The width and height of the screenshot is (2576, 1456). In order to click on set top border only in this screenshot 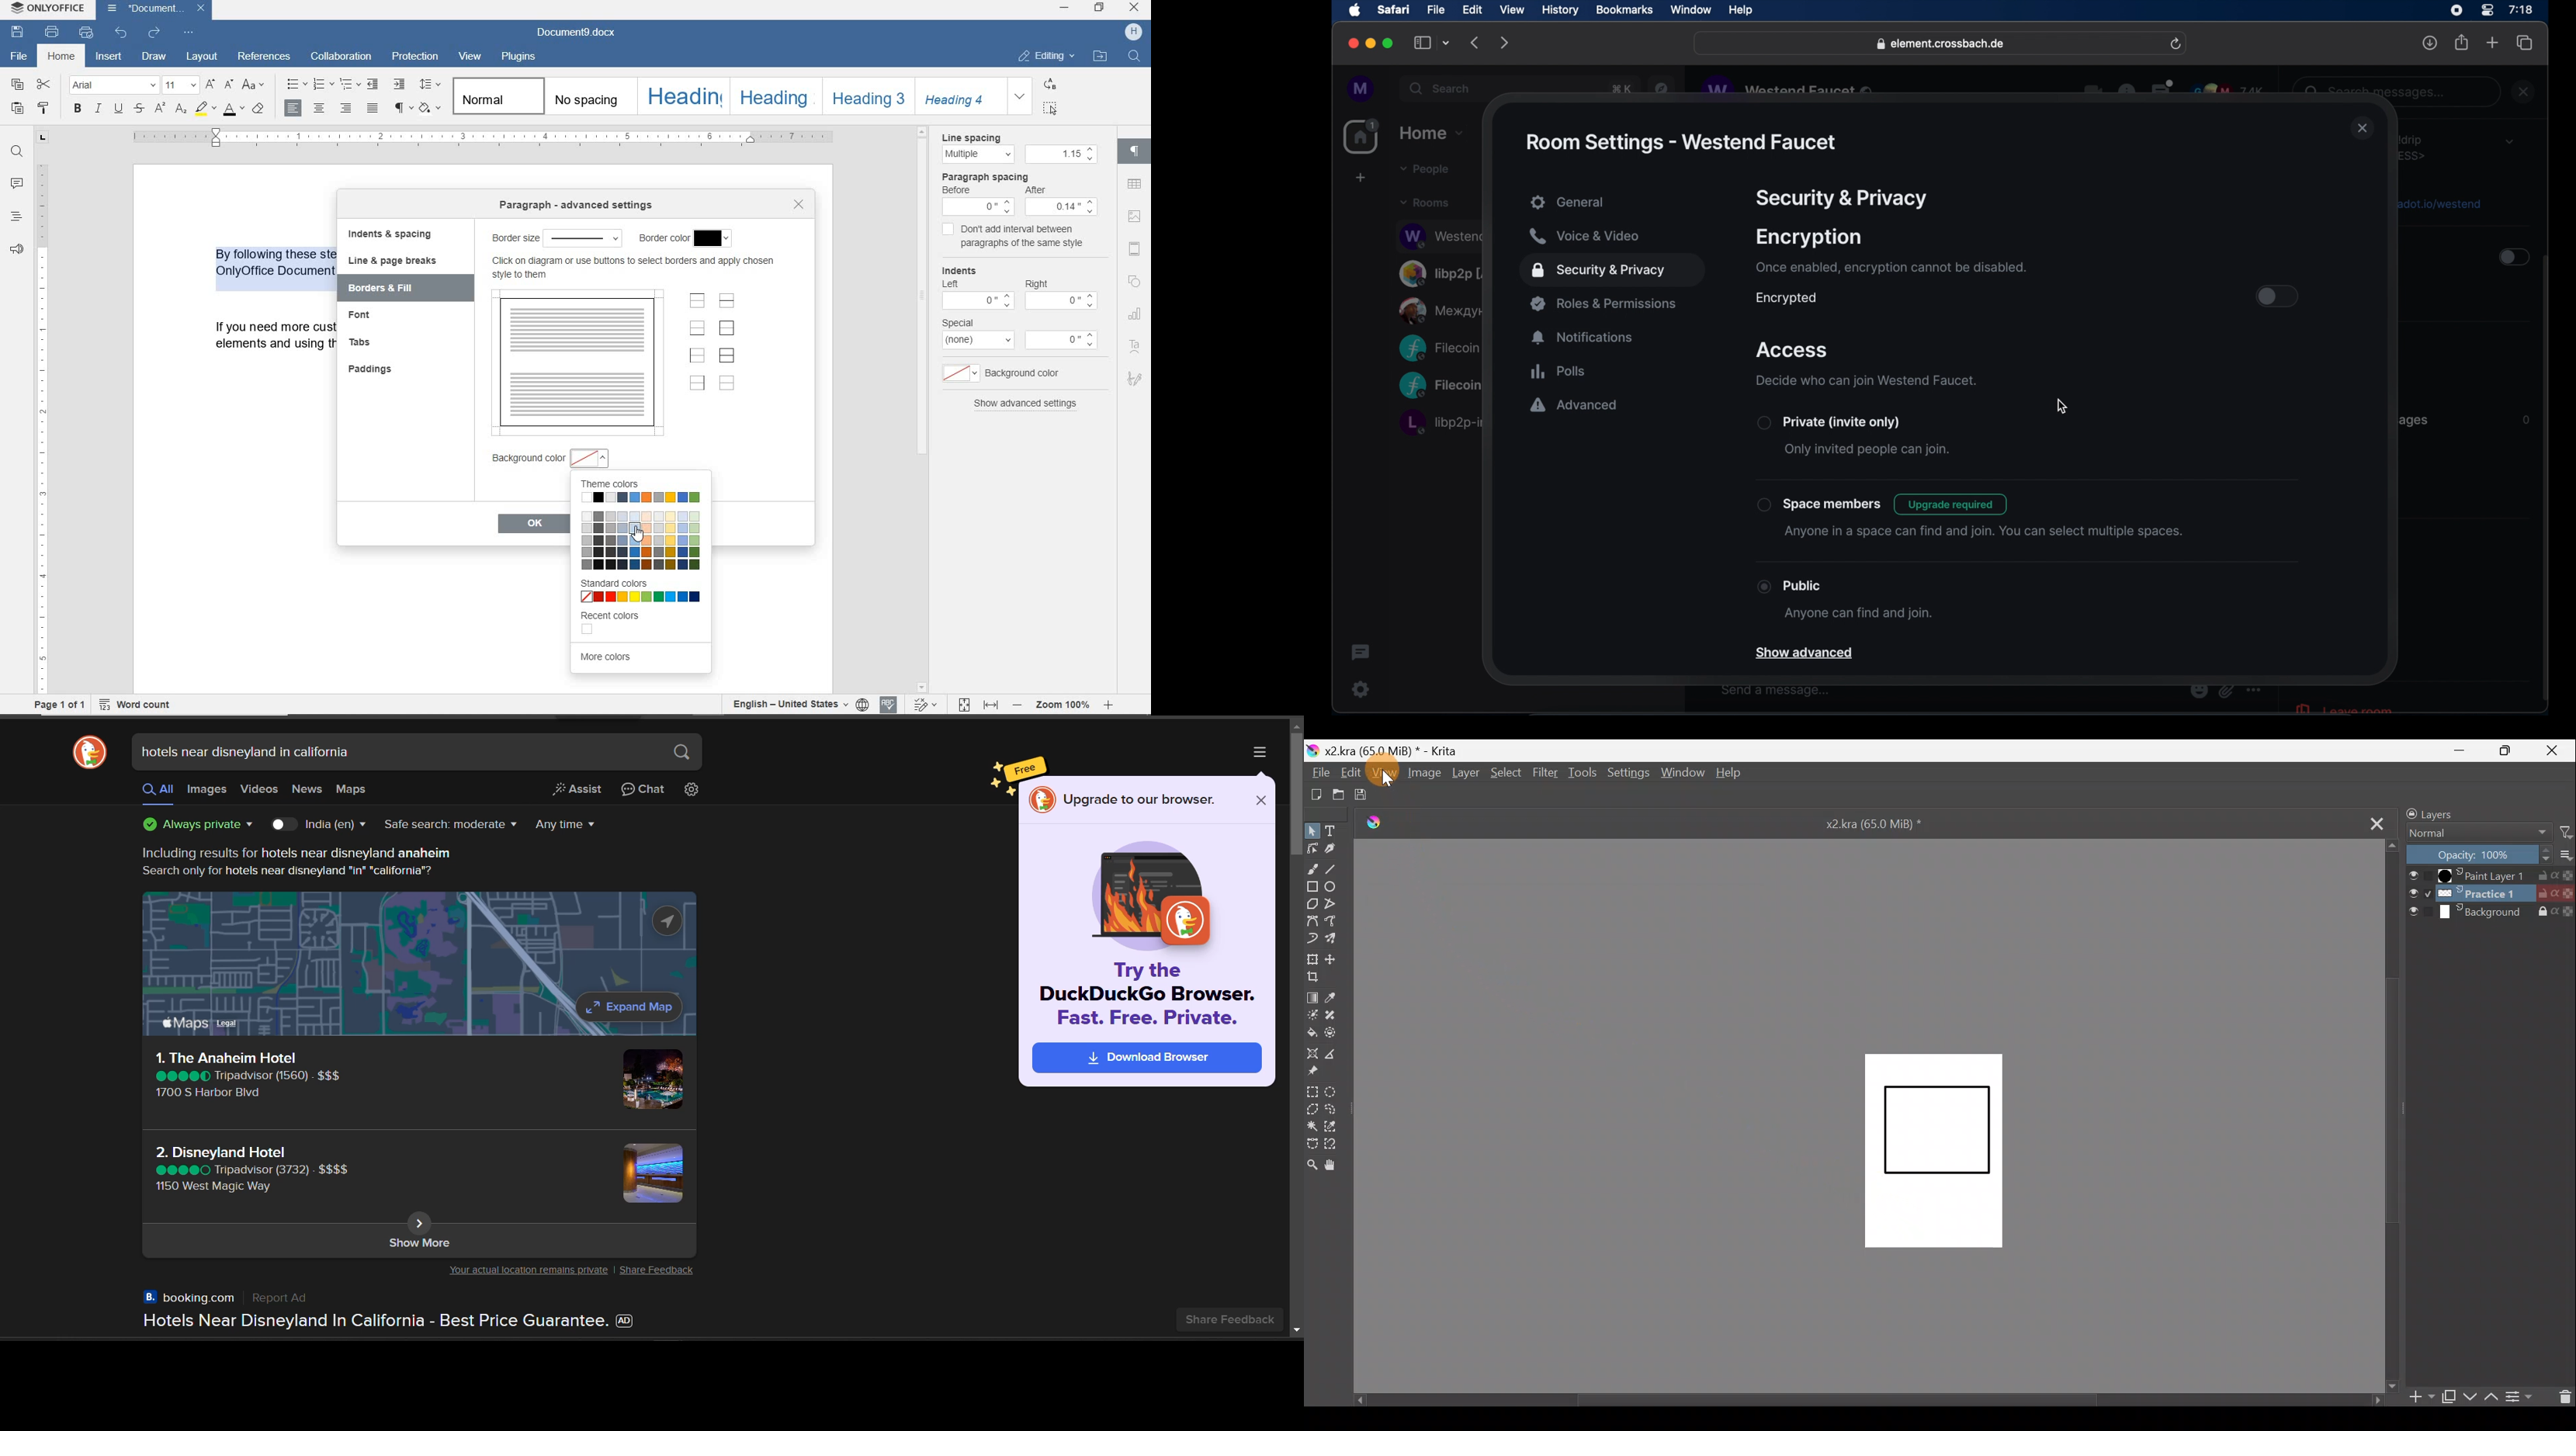, I will do `click(698, 301)`.